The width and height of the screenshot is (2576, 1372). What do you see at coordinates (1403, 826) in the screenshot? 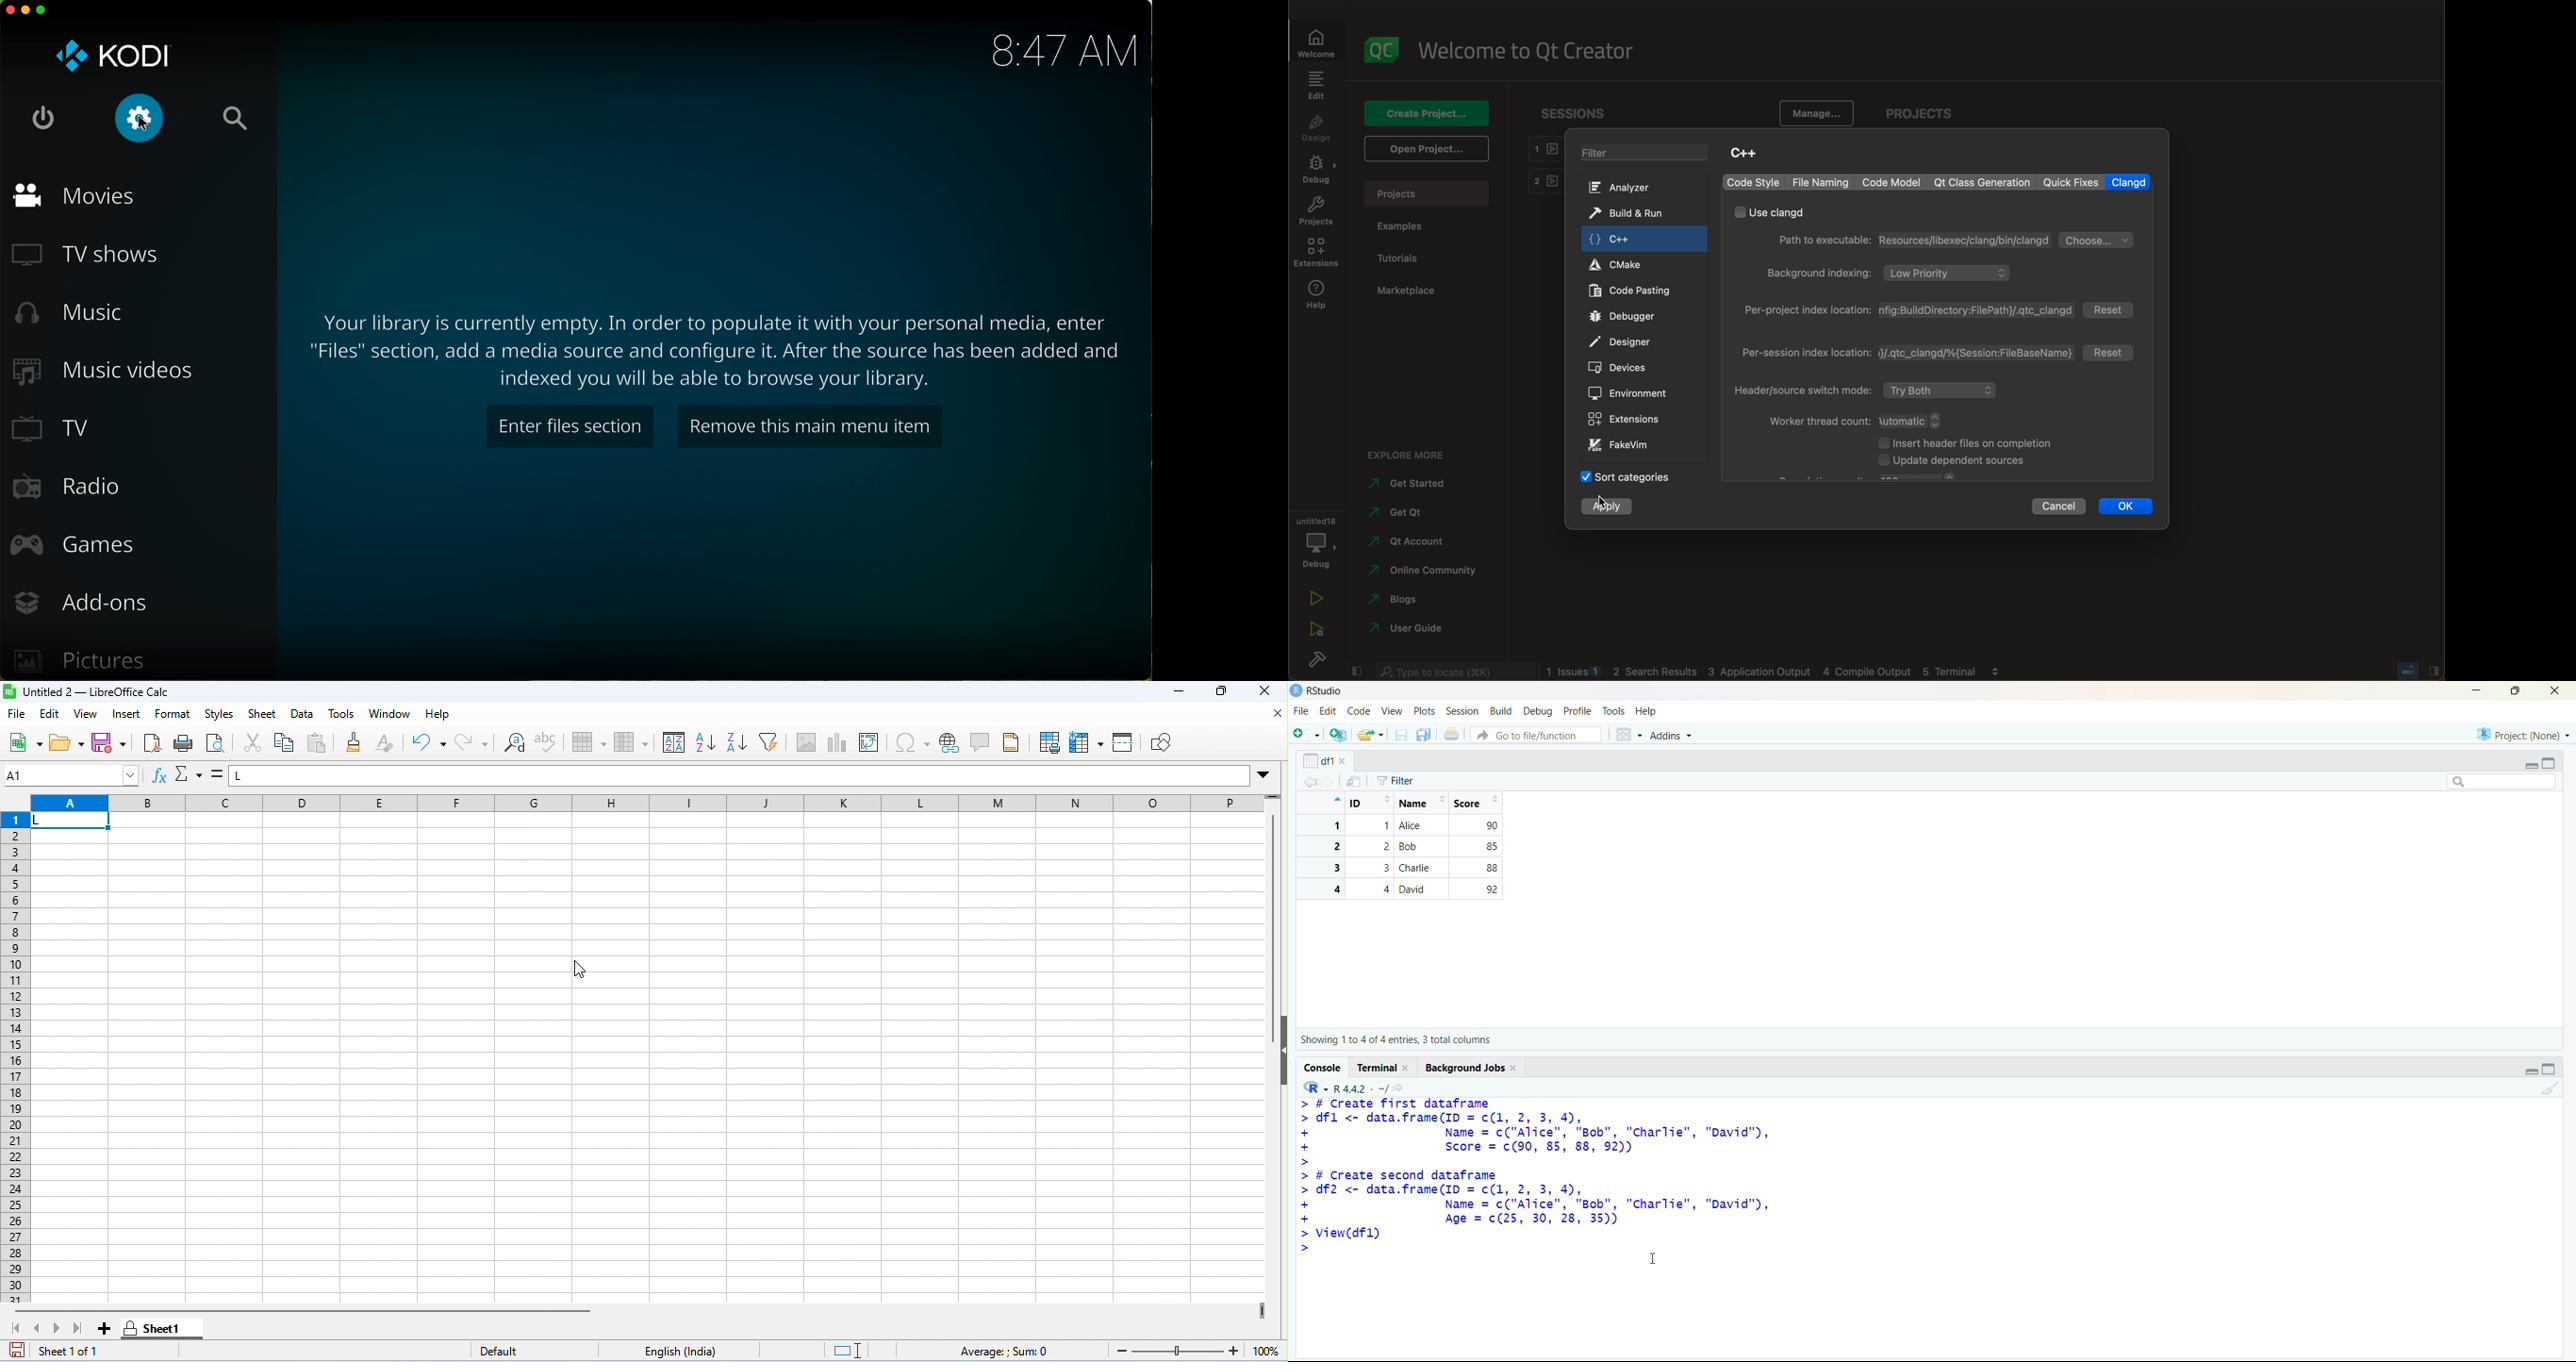
I see `1 1 Alice 90` at bounding box center [1403, 826].